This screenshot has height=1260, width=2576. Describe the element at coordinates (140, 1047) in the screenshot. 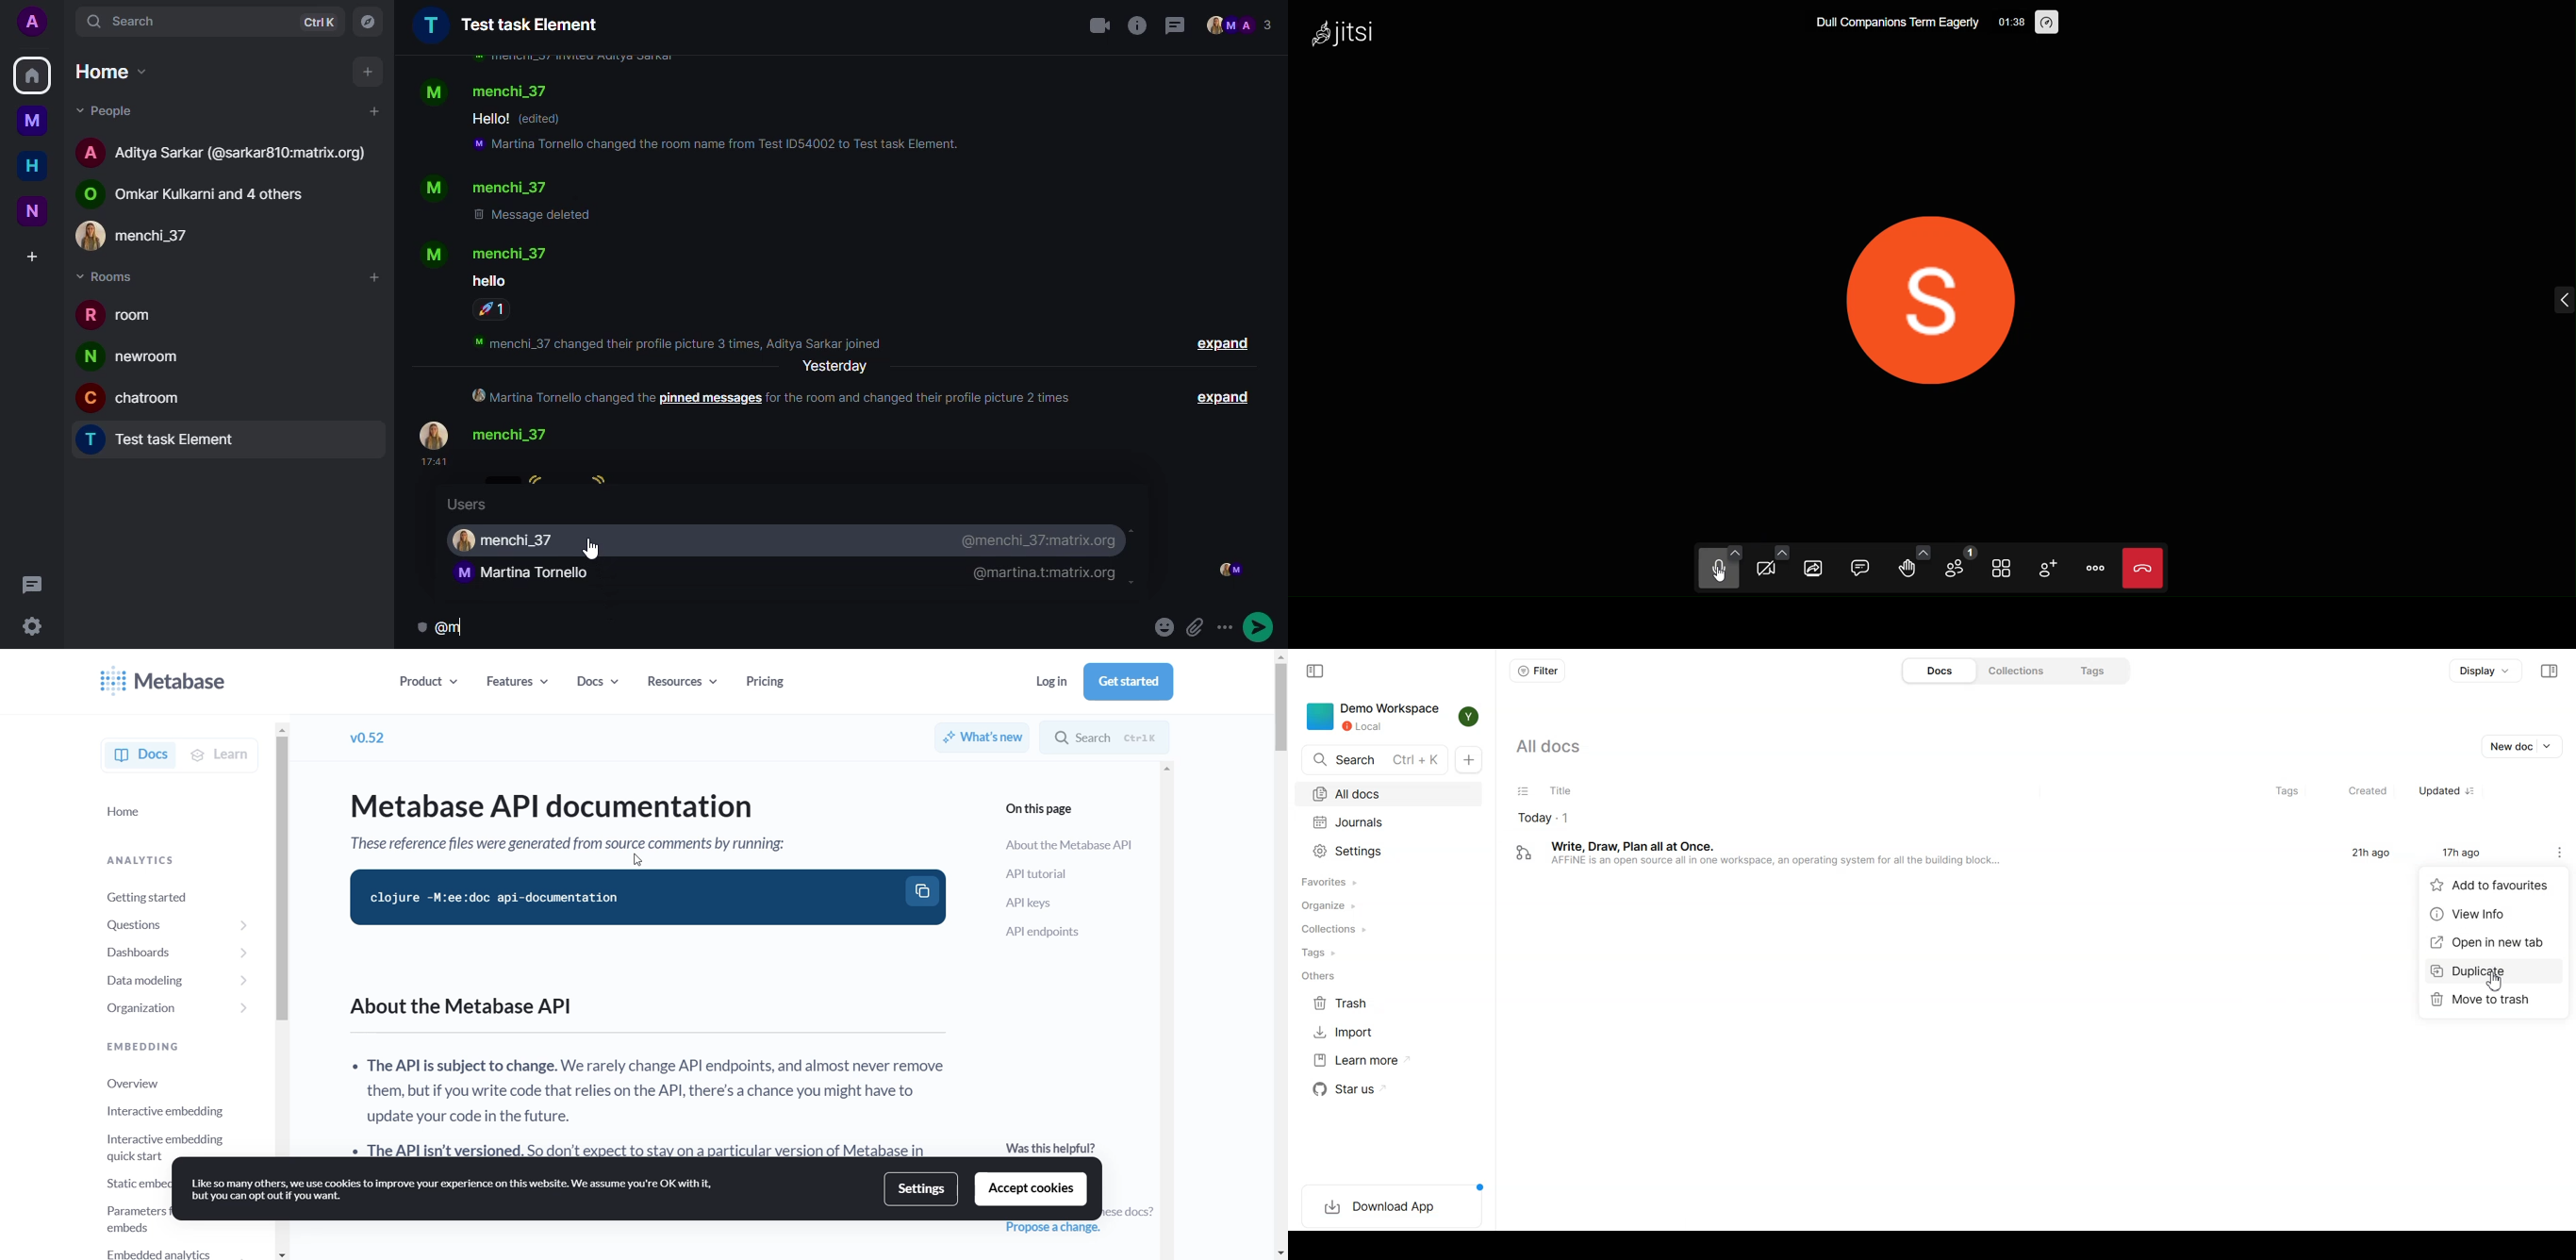

I see `embedding` at that location.